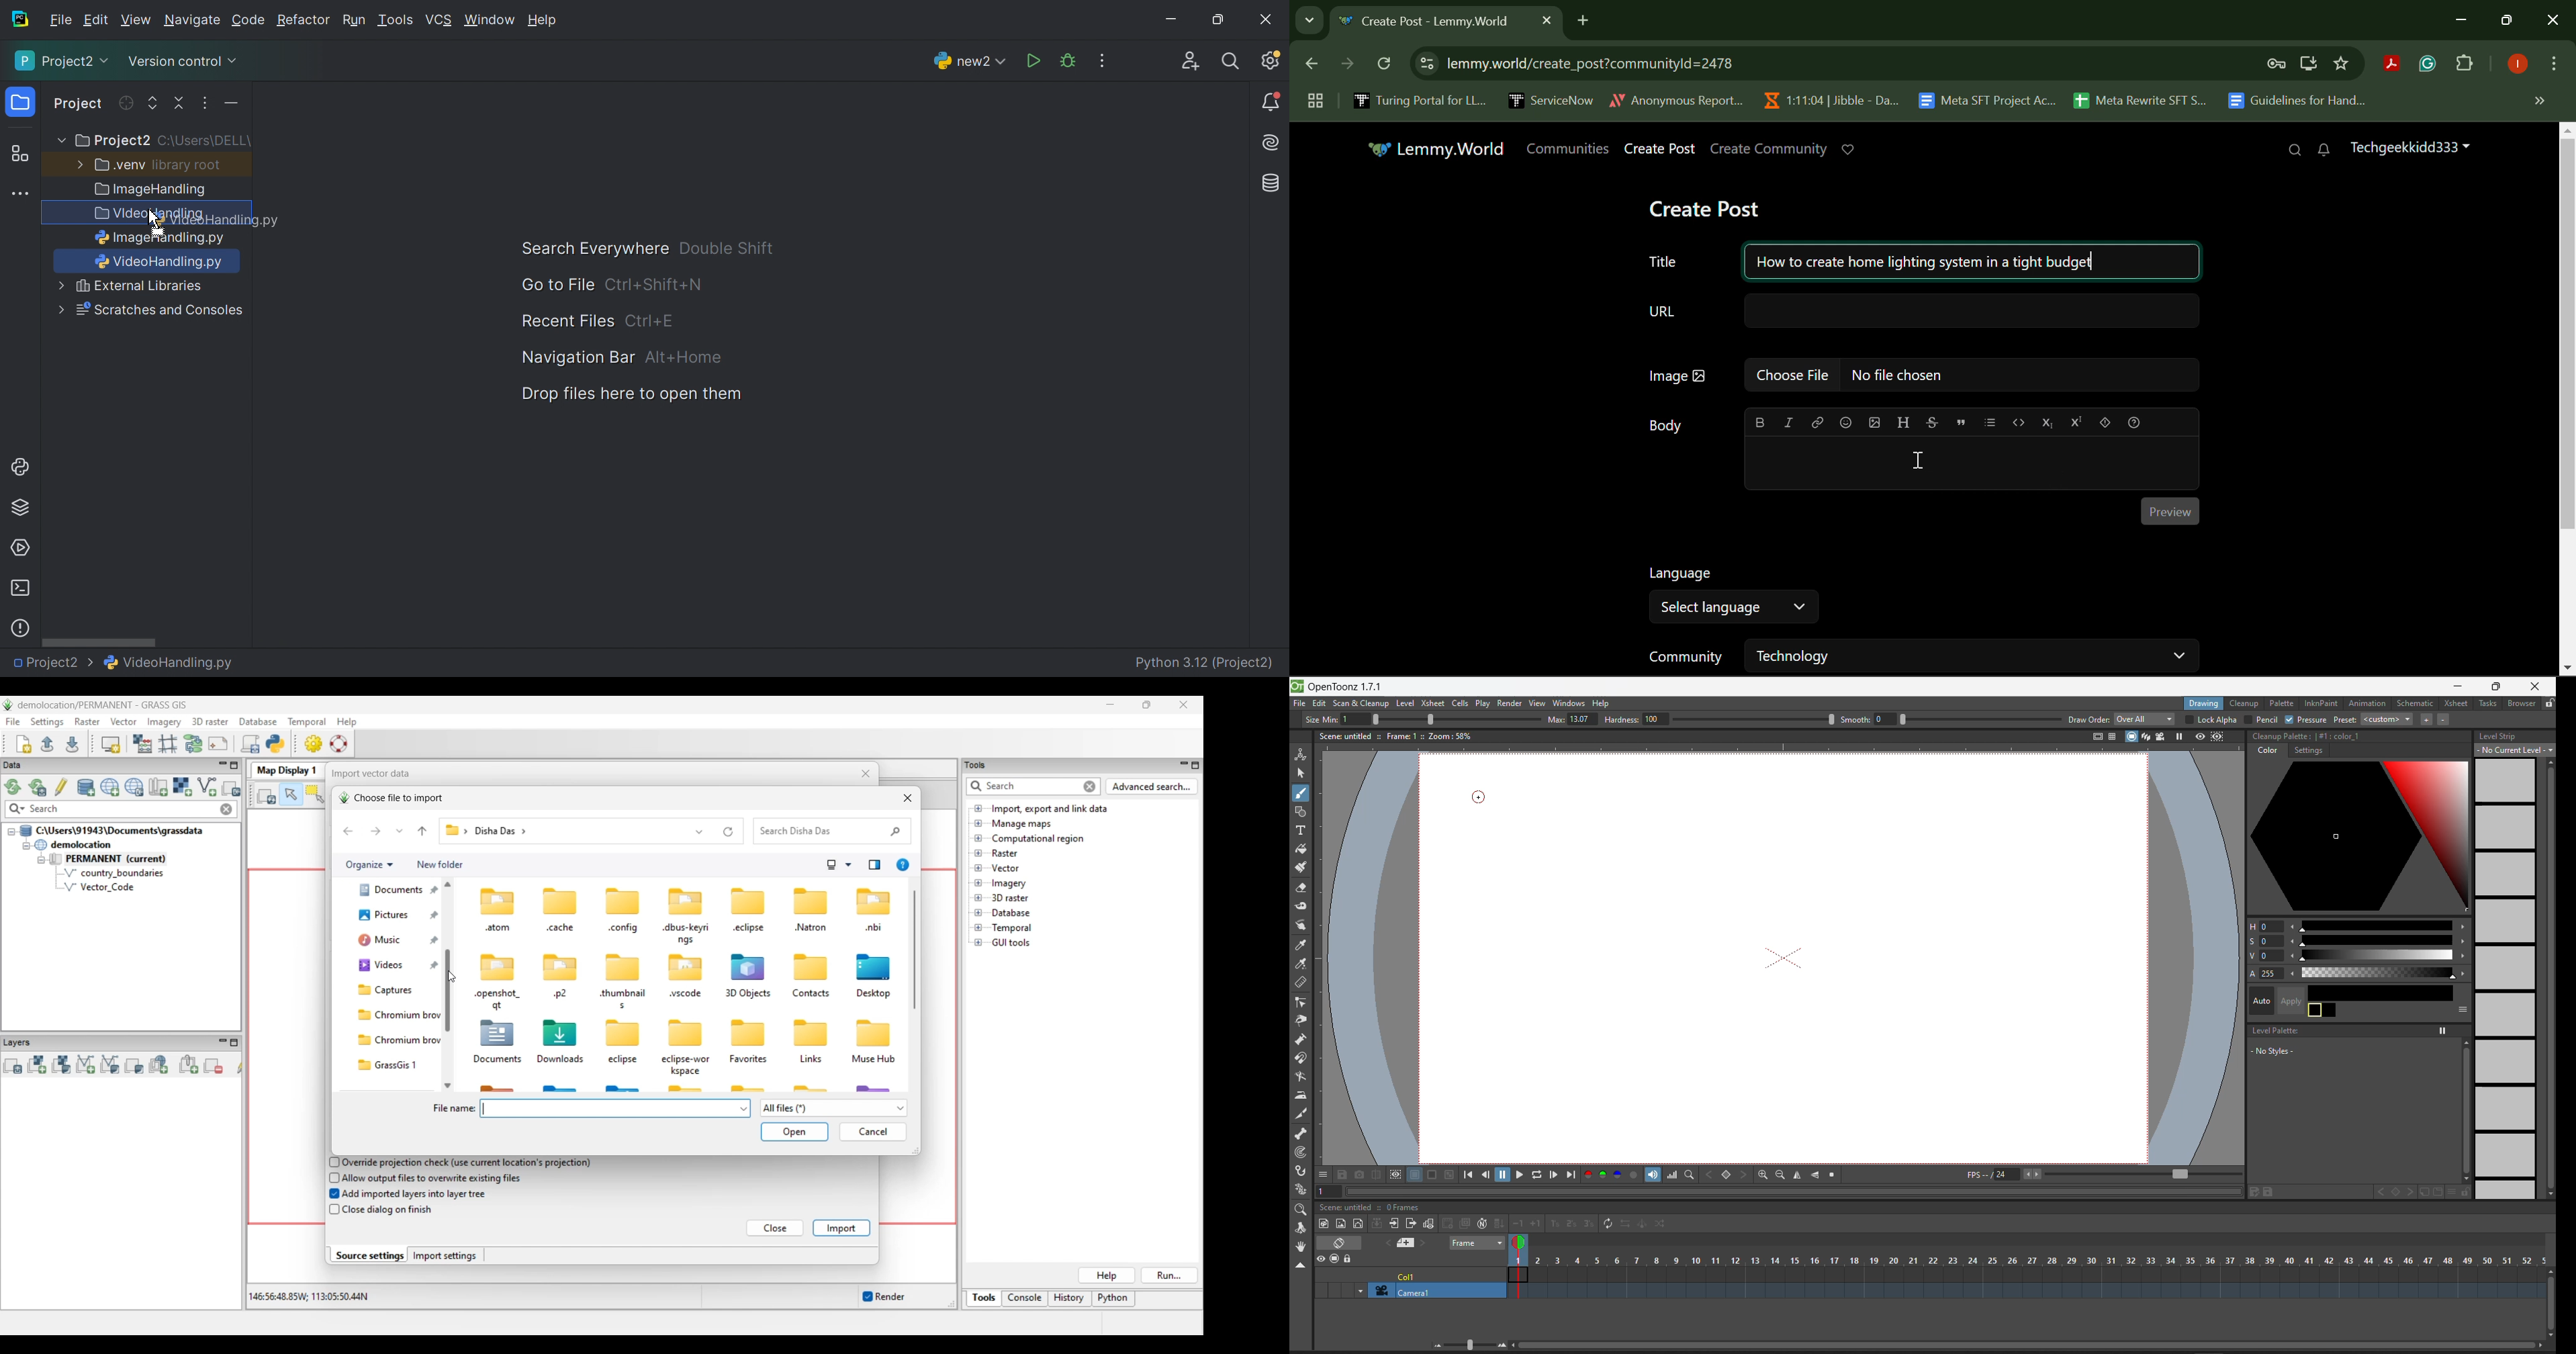  I want to click on file, so click(1299, 703).